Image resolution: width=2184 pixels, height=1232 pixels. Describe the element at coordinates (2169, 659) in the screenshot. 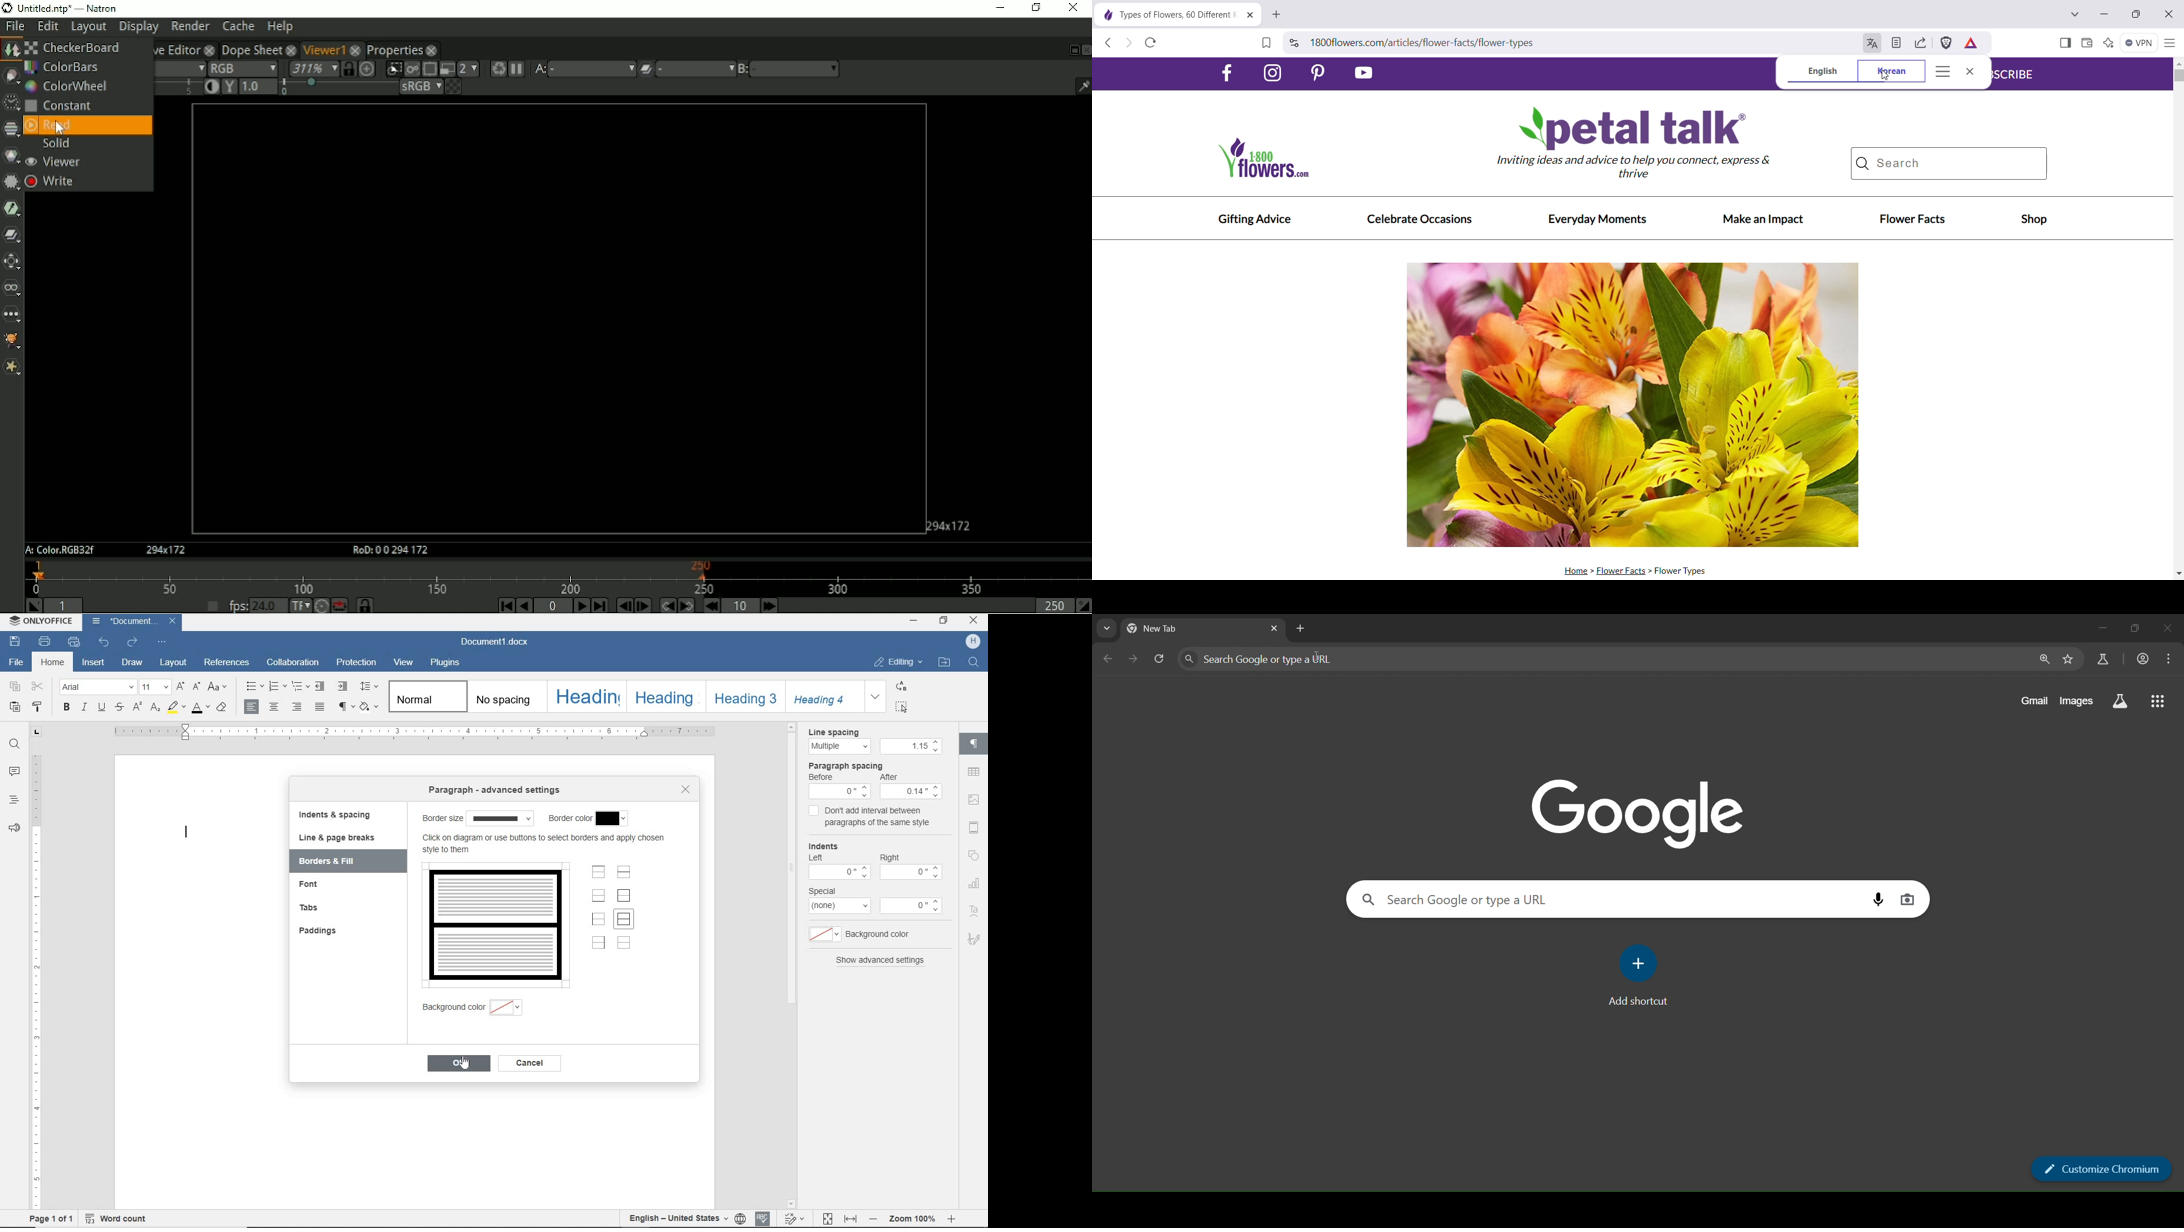

I see `menu` at that location.